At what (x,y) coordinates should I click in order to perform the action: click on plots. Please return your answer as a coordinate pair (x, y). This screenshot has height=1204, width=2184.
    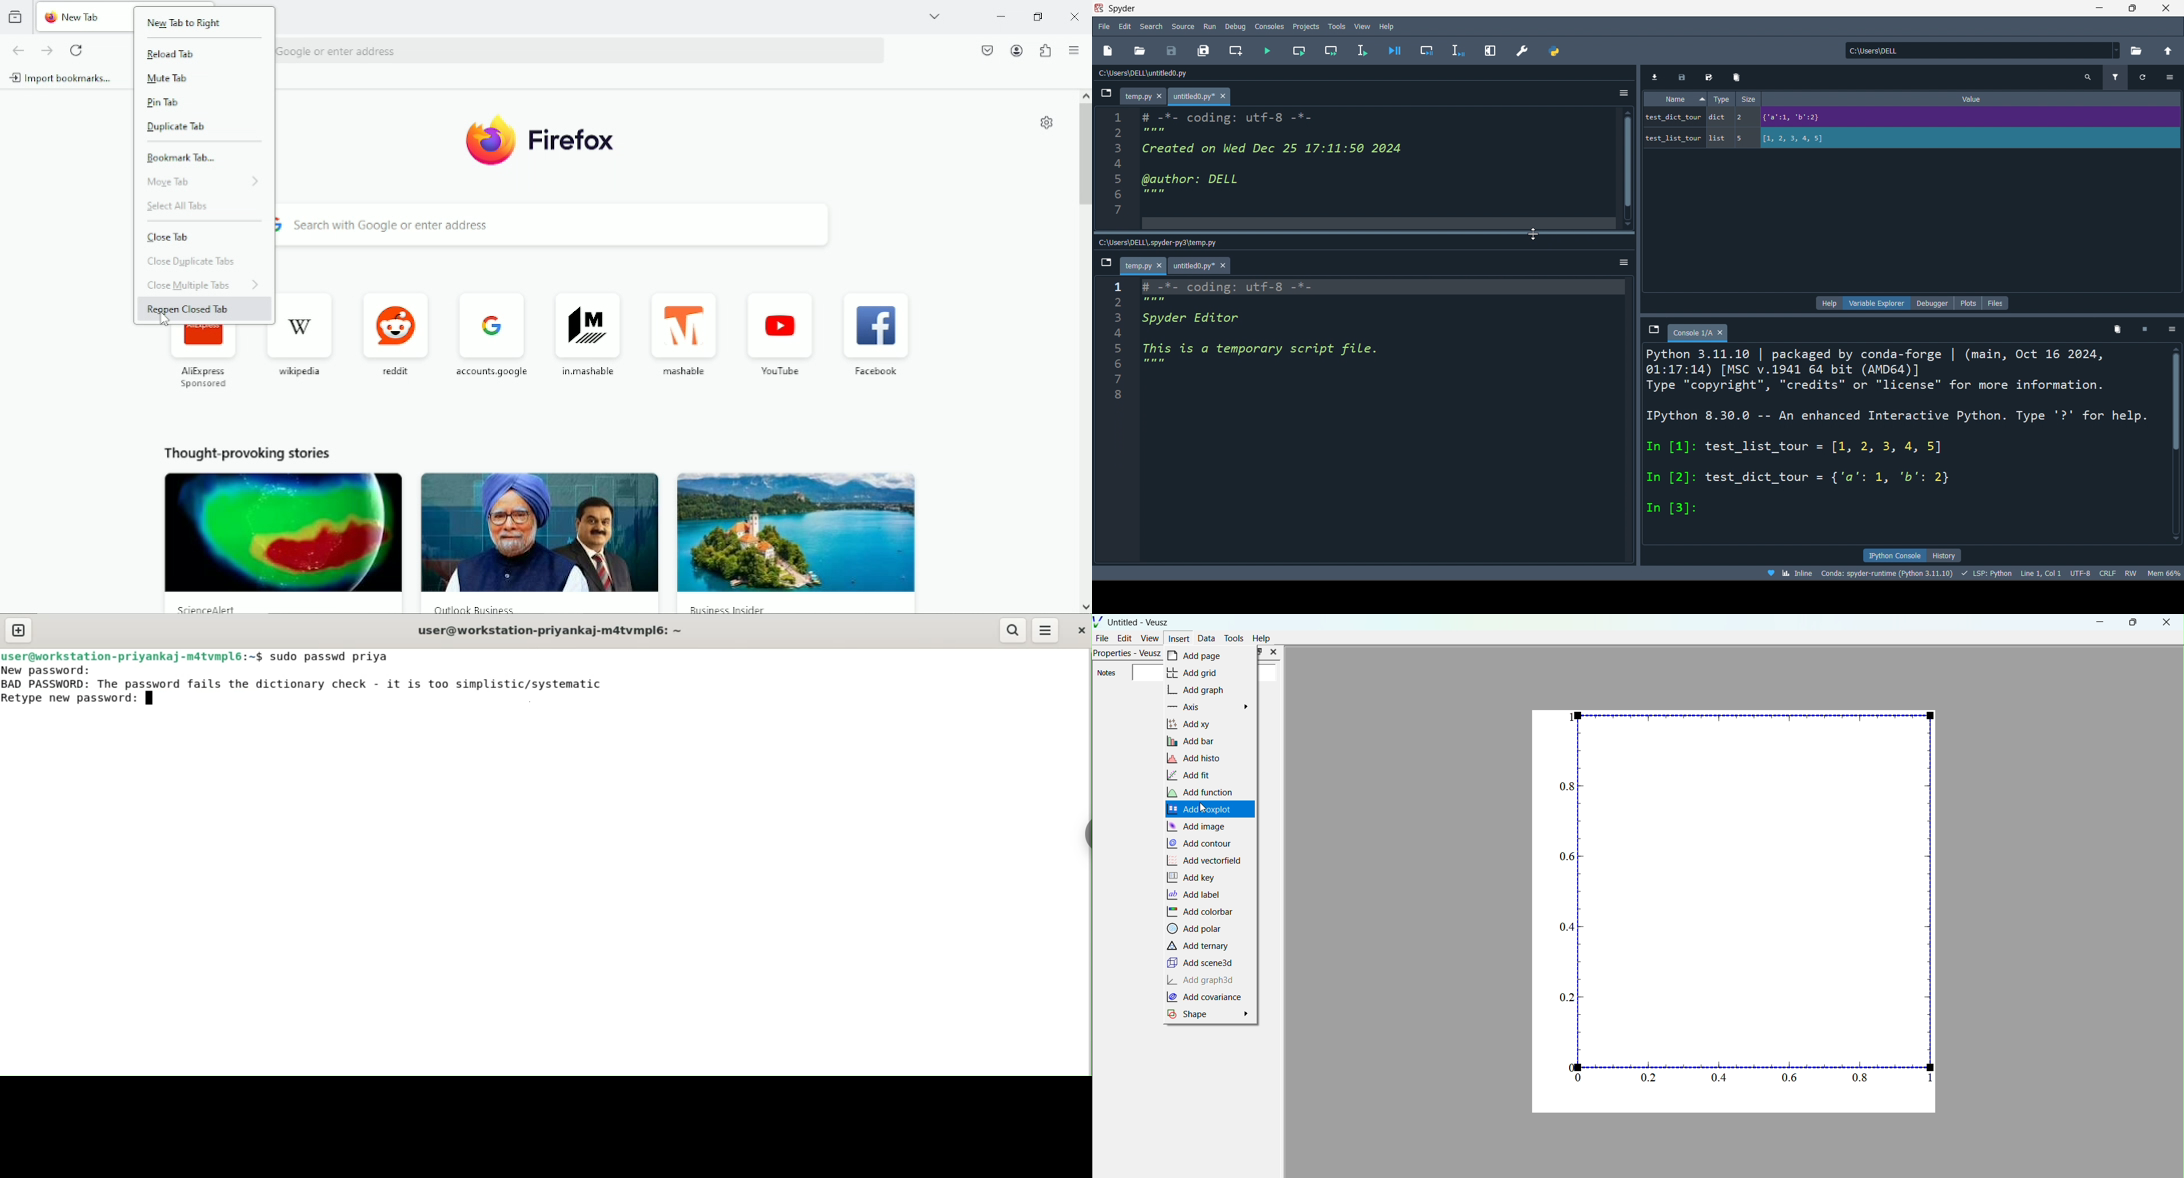
    Looking at the image, I should click on (1967, 302).